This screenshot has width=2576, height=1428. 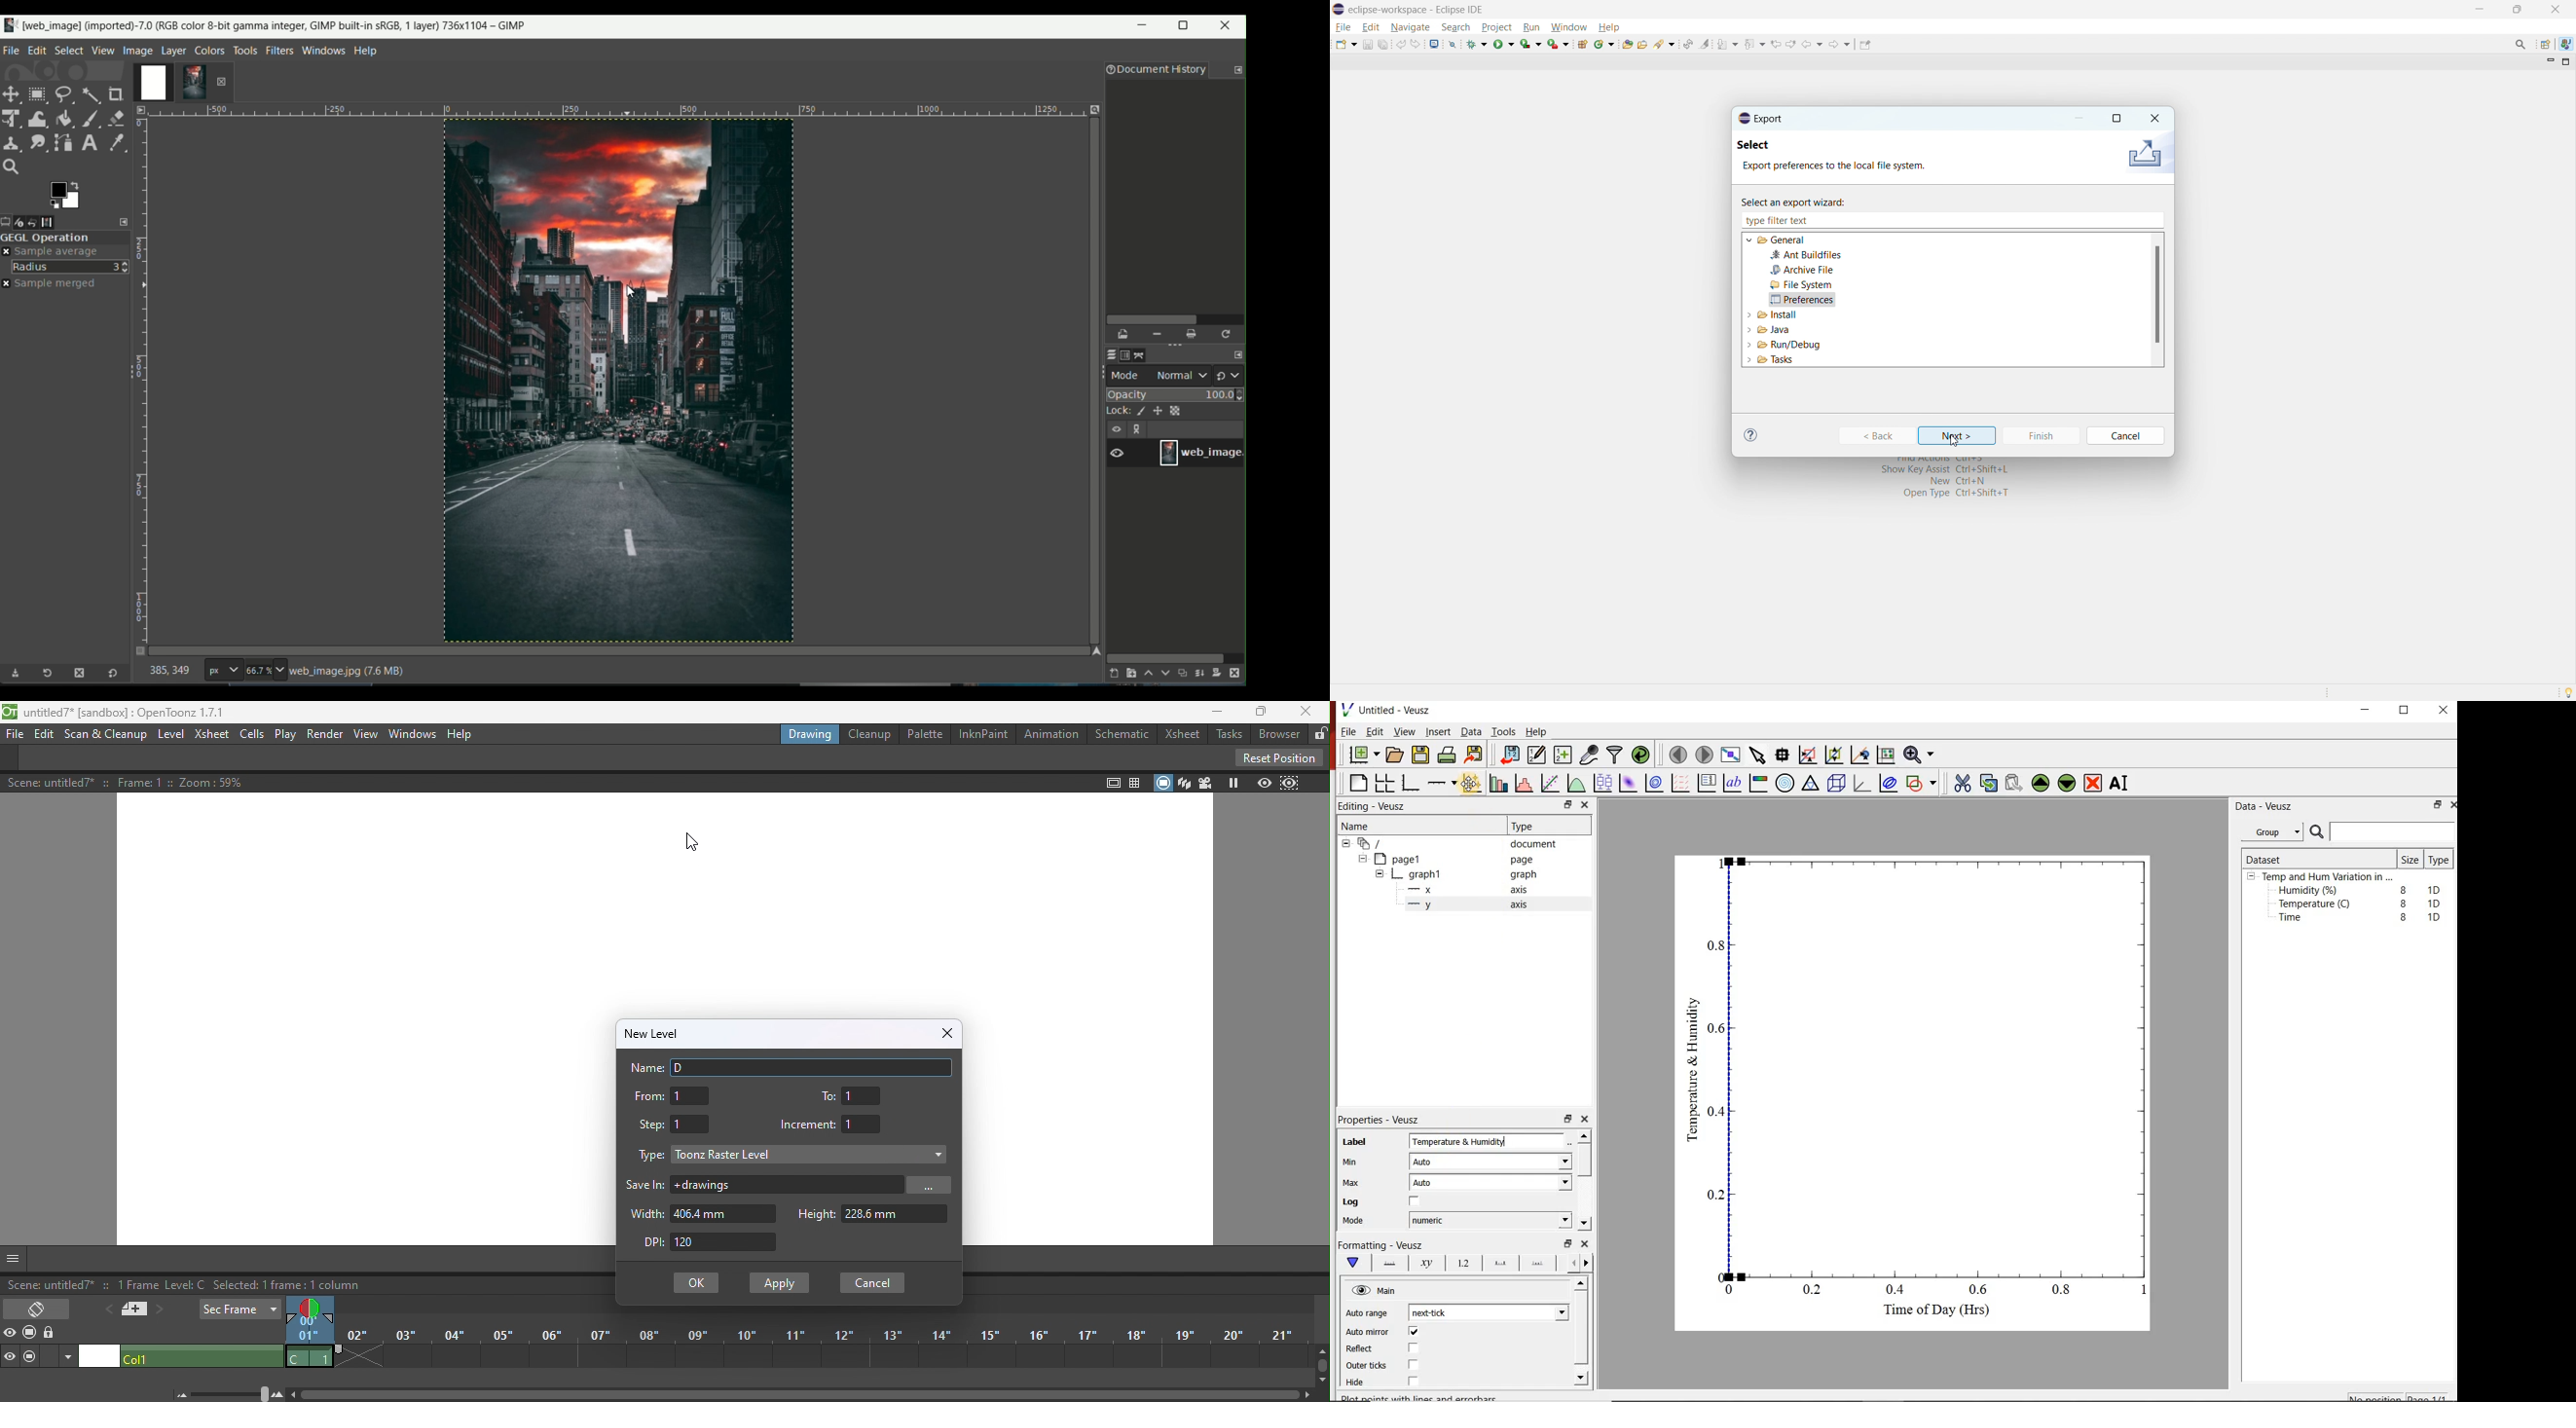 I want to click on plot covariance ellipses, so click(x=1892, y=786).